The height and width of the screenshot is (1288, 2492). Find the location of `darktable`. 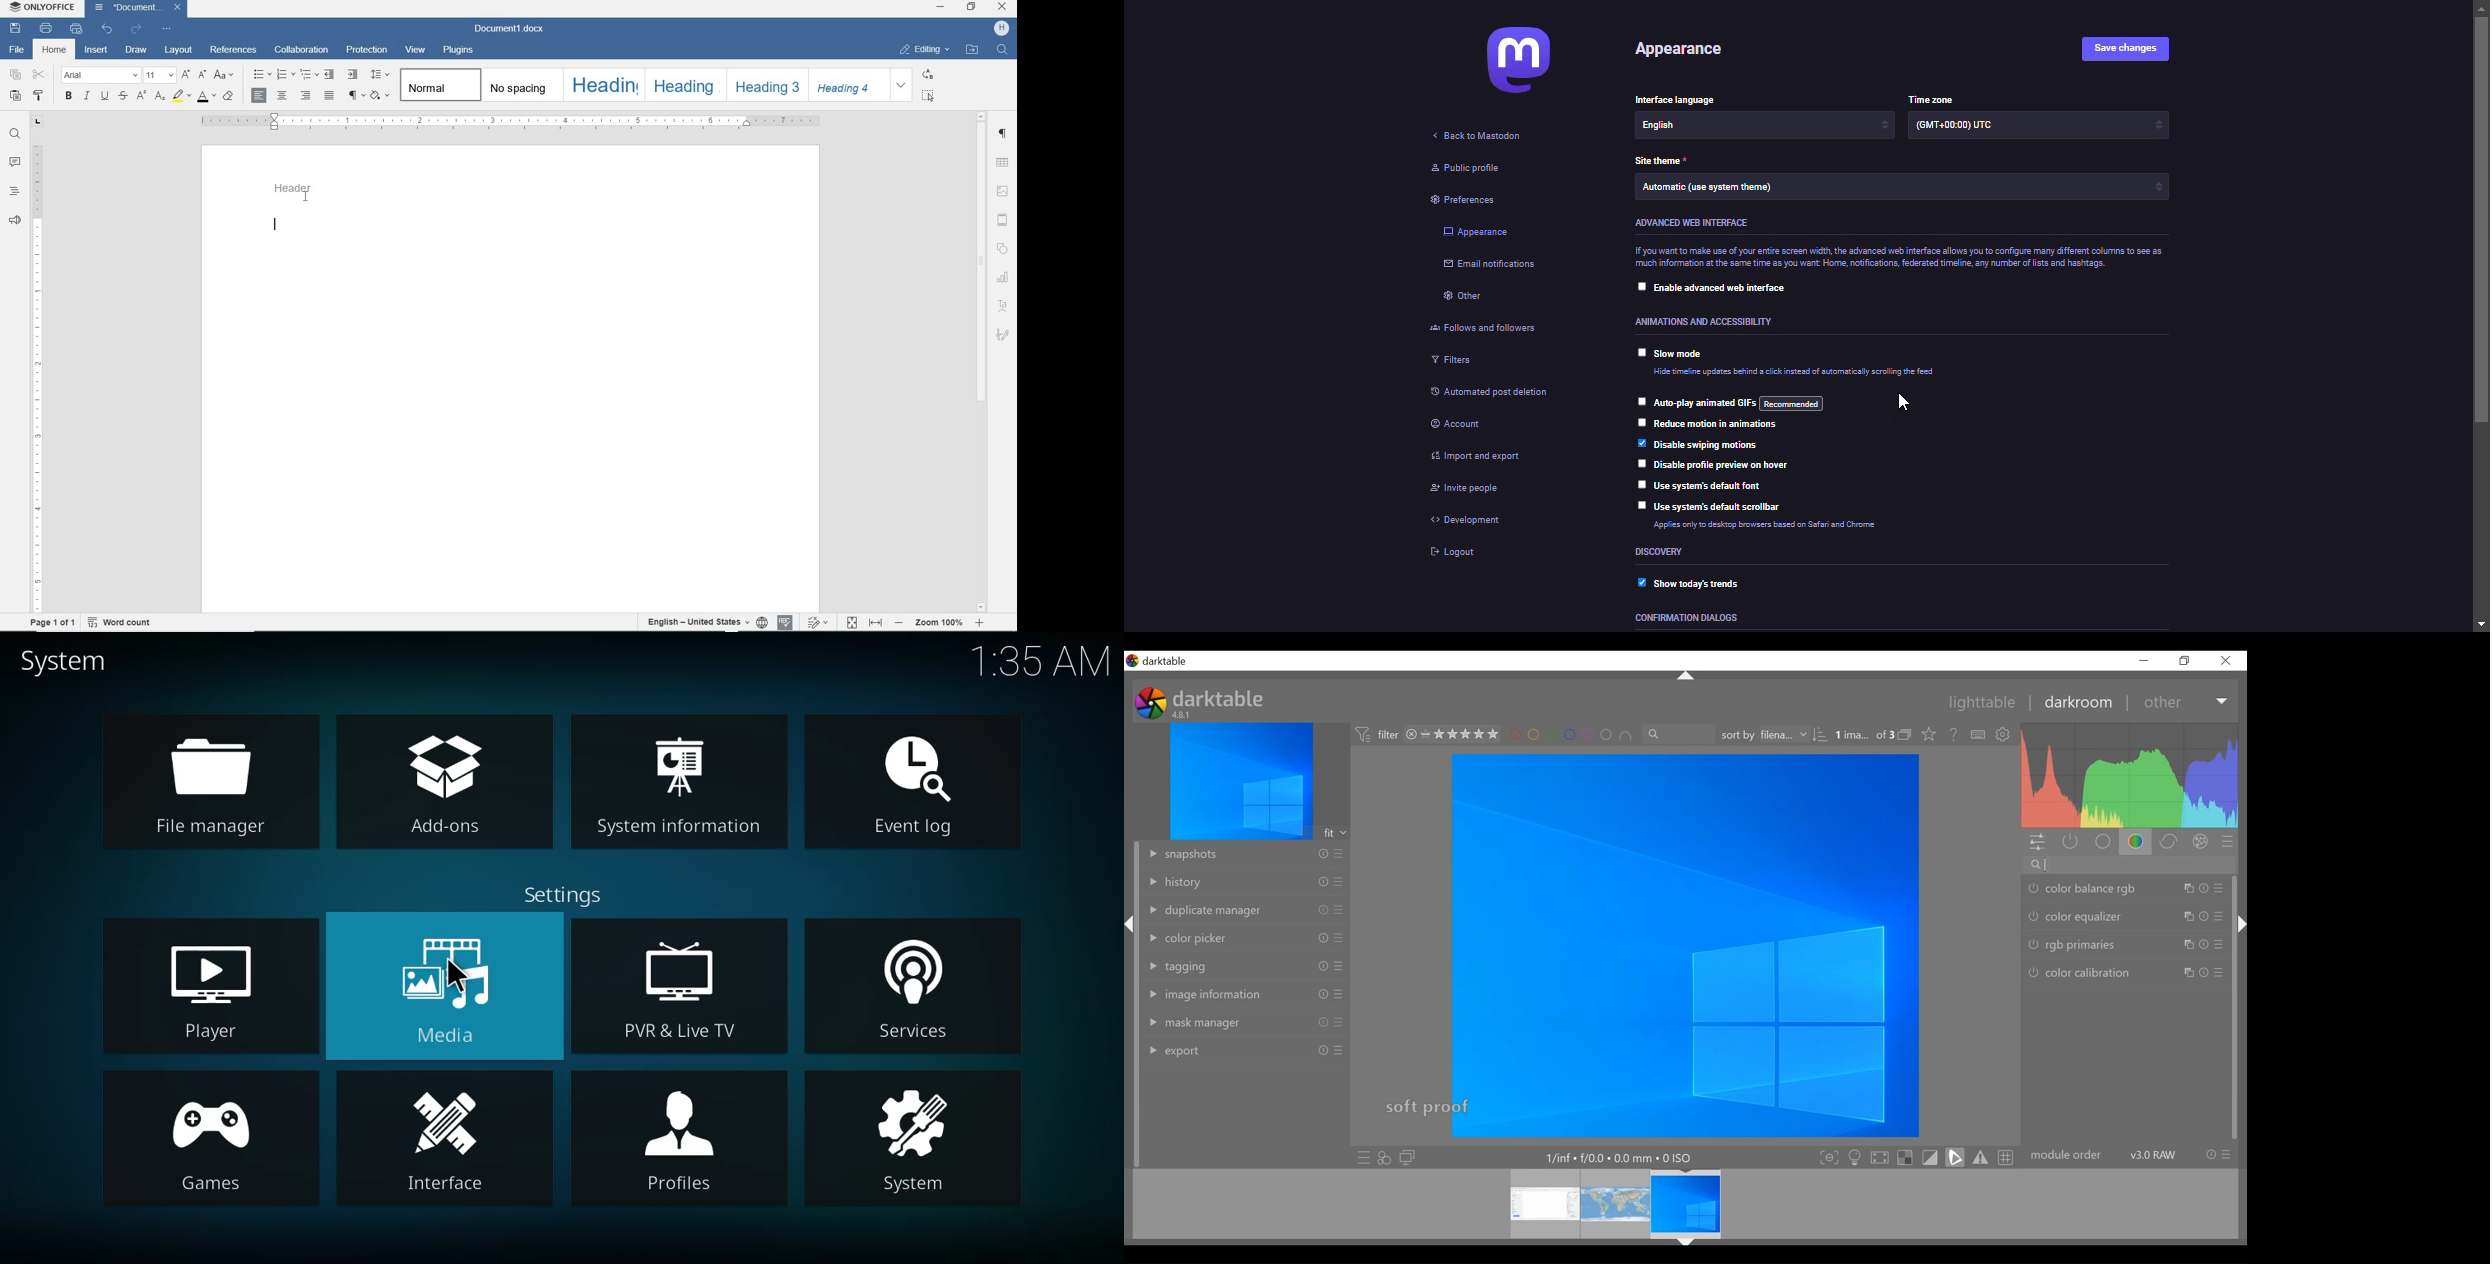

darktable is located at coordinates (1221, 698).